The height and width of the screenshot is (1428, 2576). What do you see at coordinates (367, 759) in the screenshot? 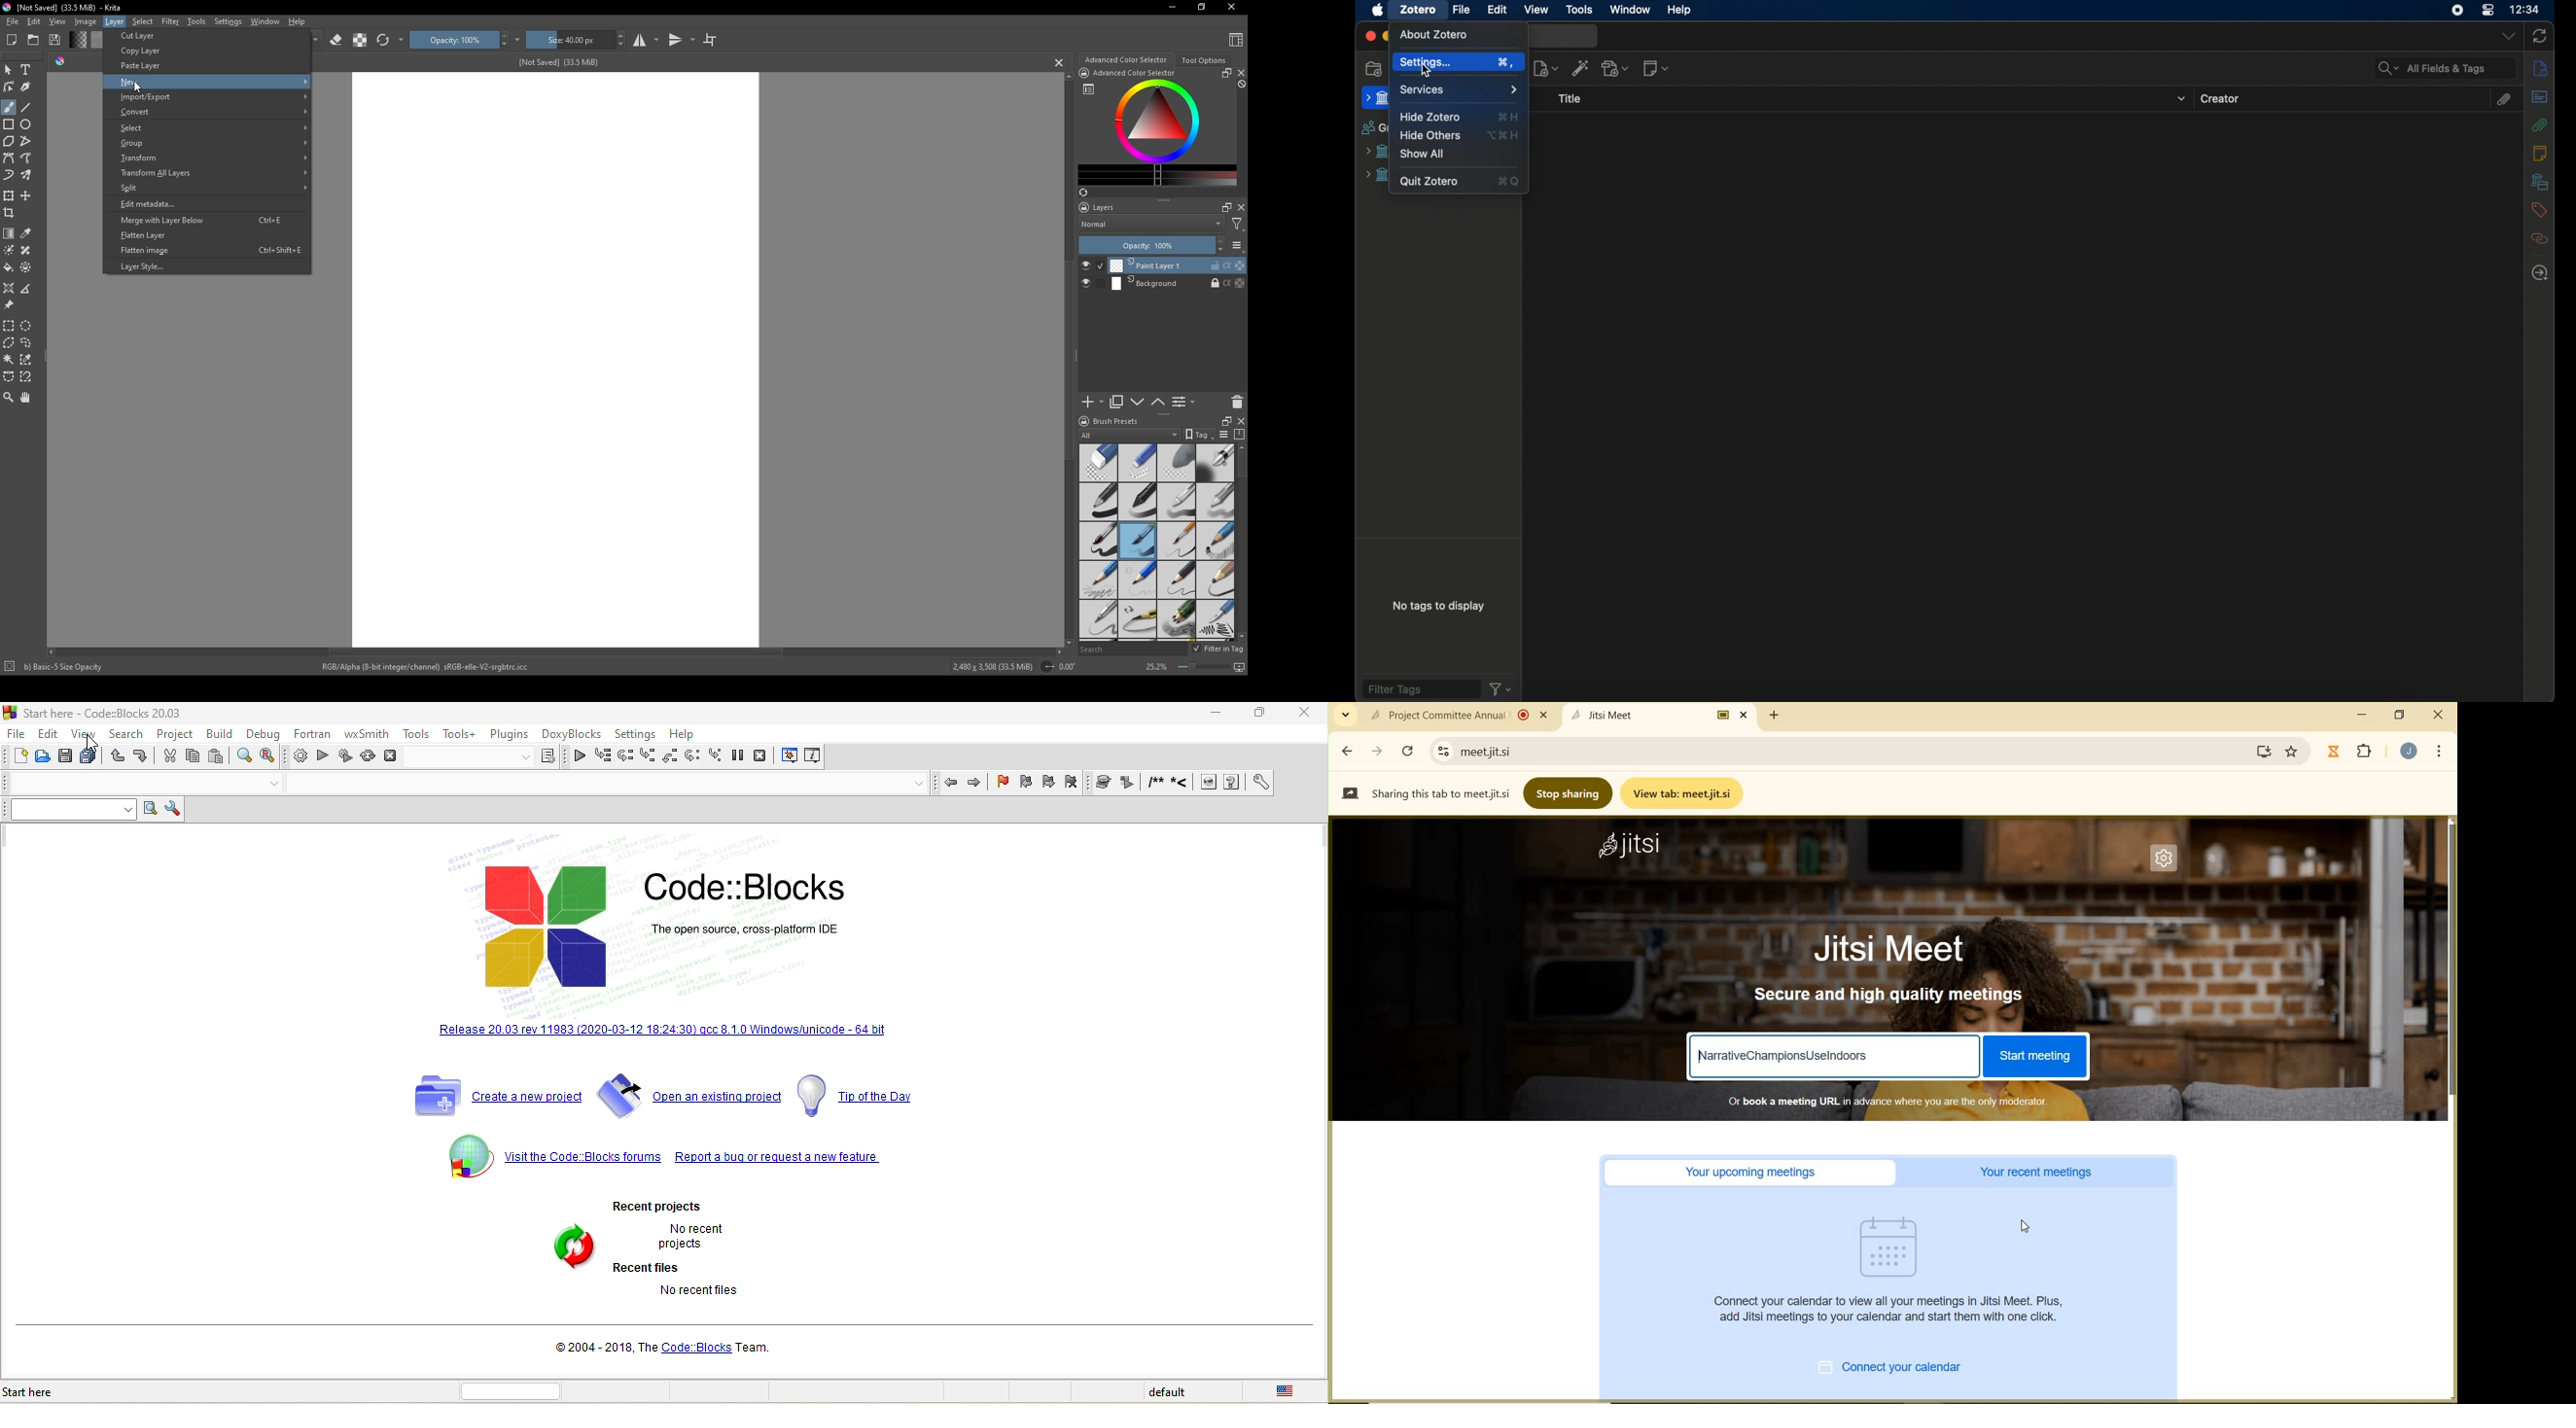
I see `rebuild` at bounding box center [367, 759].